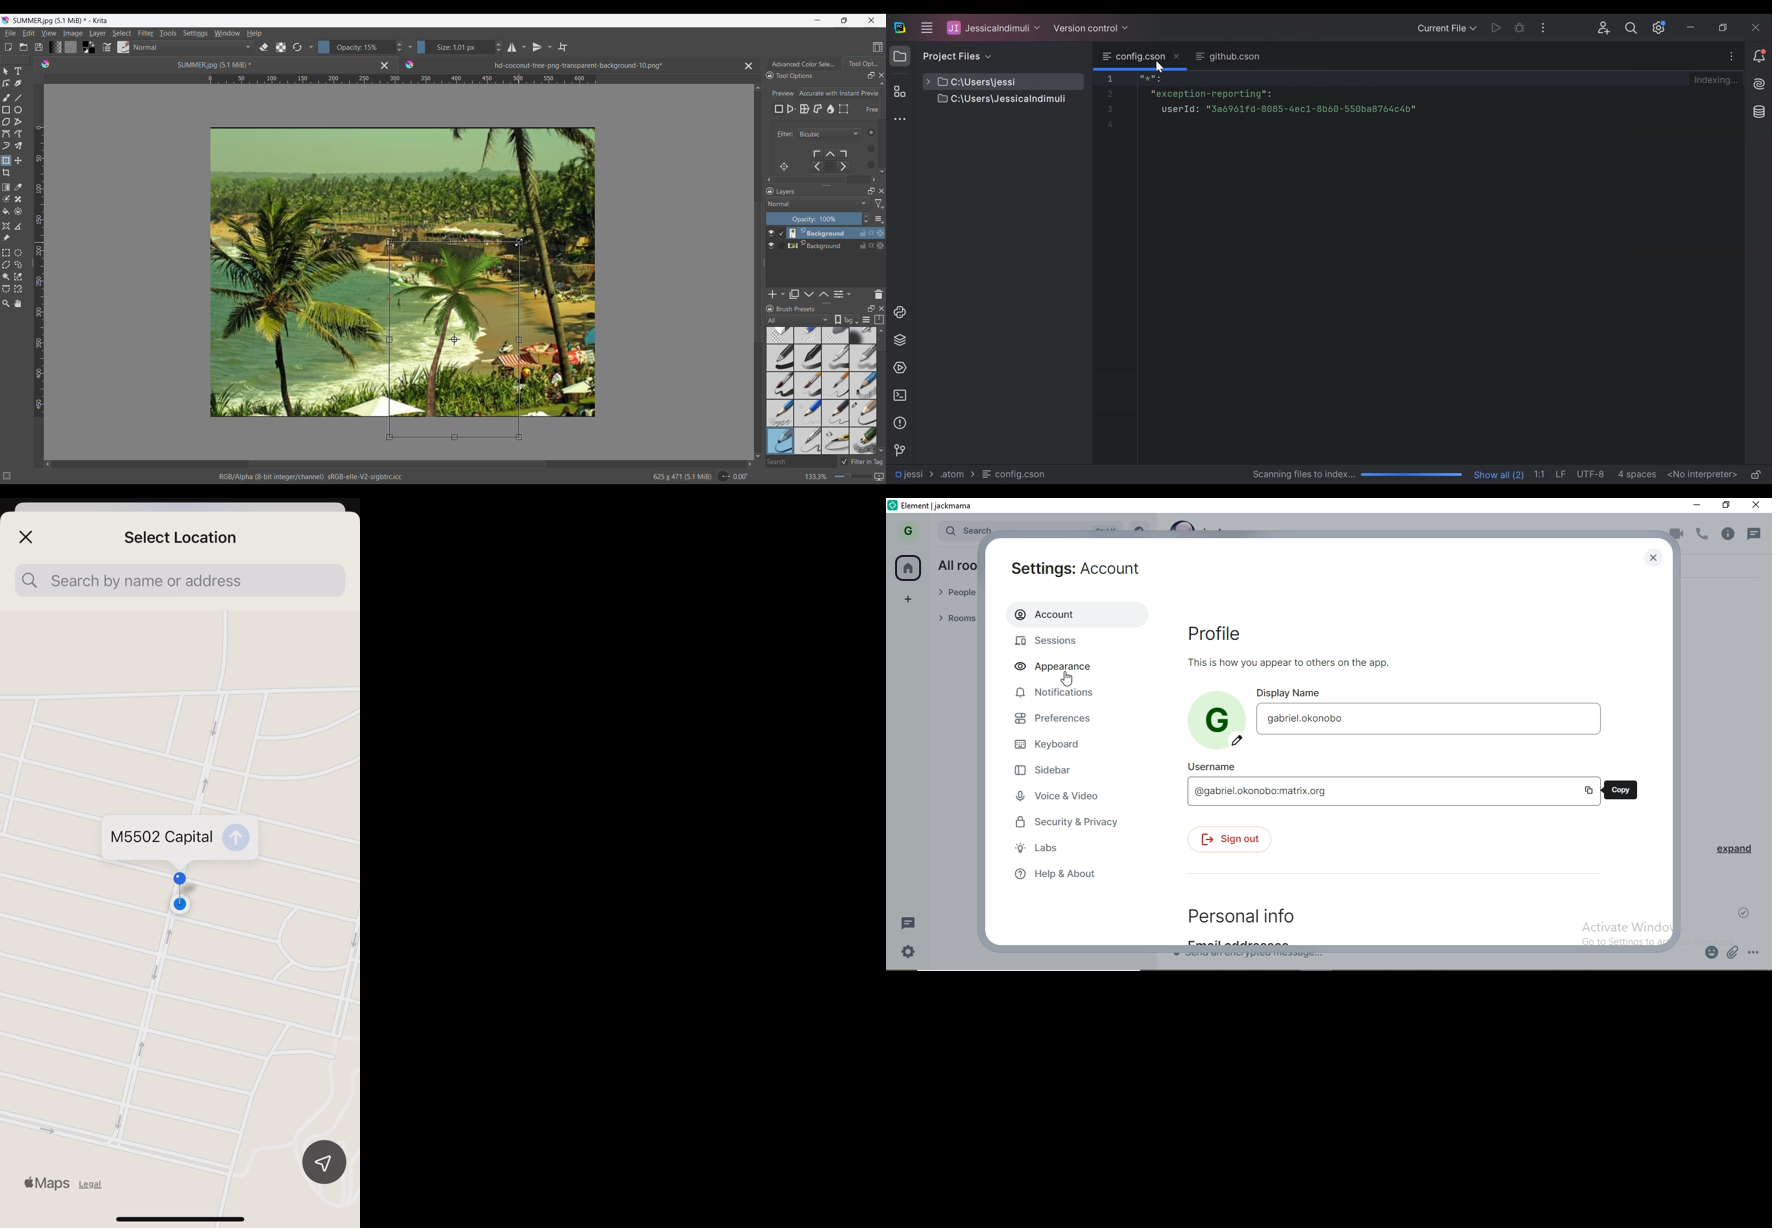 The width and height of the screenshot is (1792, 1232). Describe the element at coordinates (816, 233) in the screenshot. I see `Selected layer` at that location.